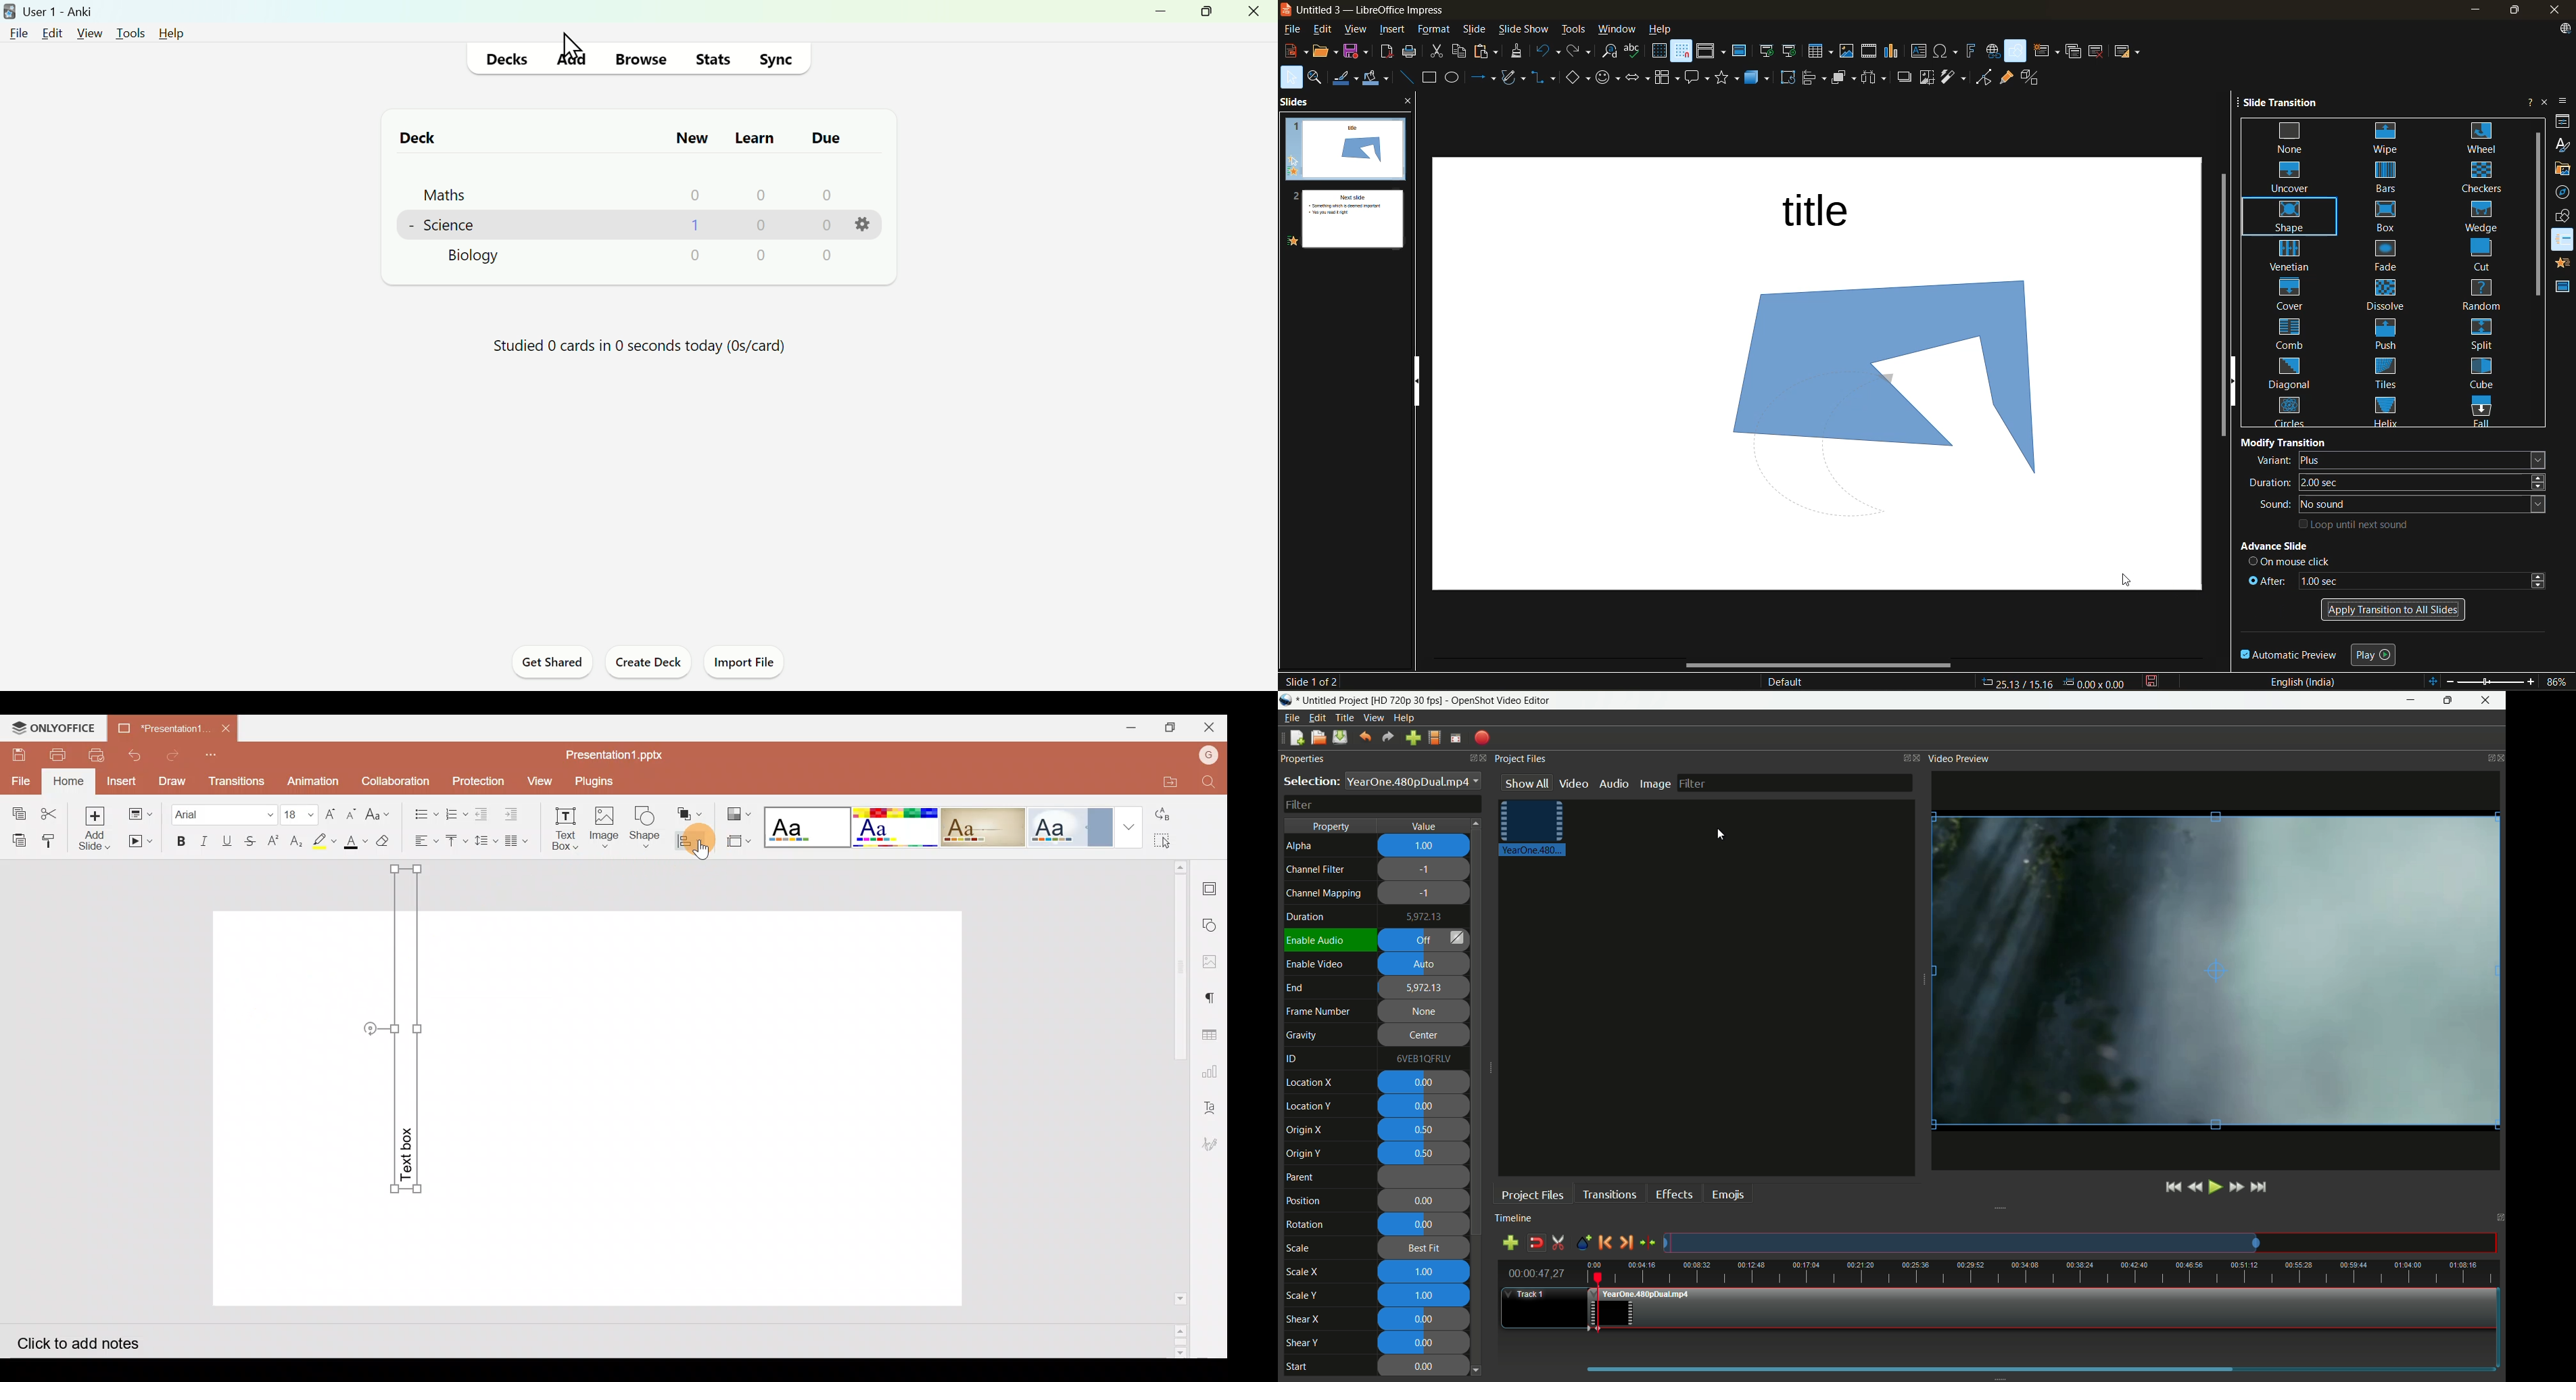 The height and width of the screenshot is (1400, 2576). What do you see at coordinates (1532, 829) in the screenshot?
I see `project file` at bounding box center [1532, 829].